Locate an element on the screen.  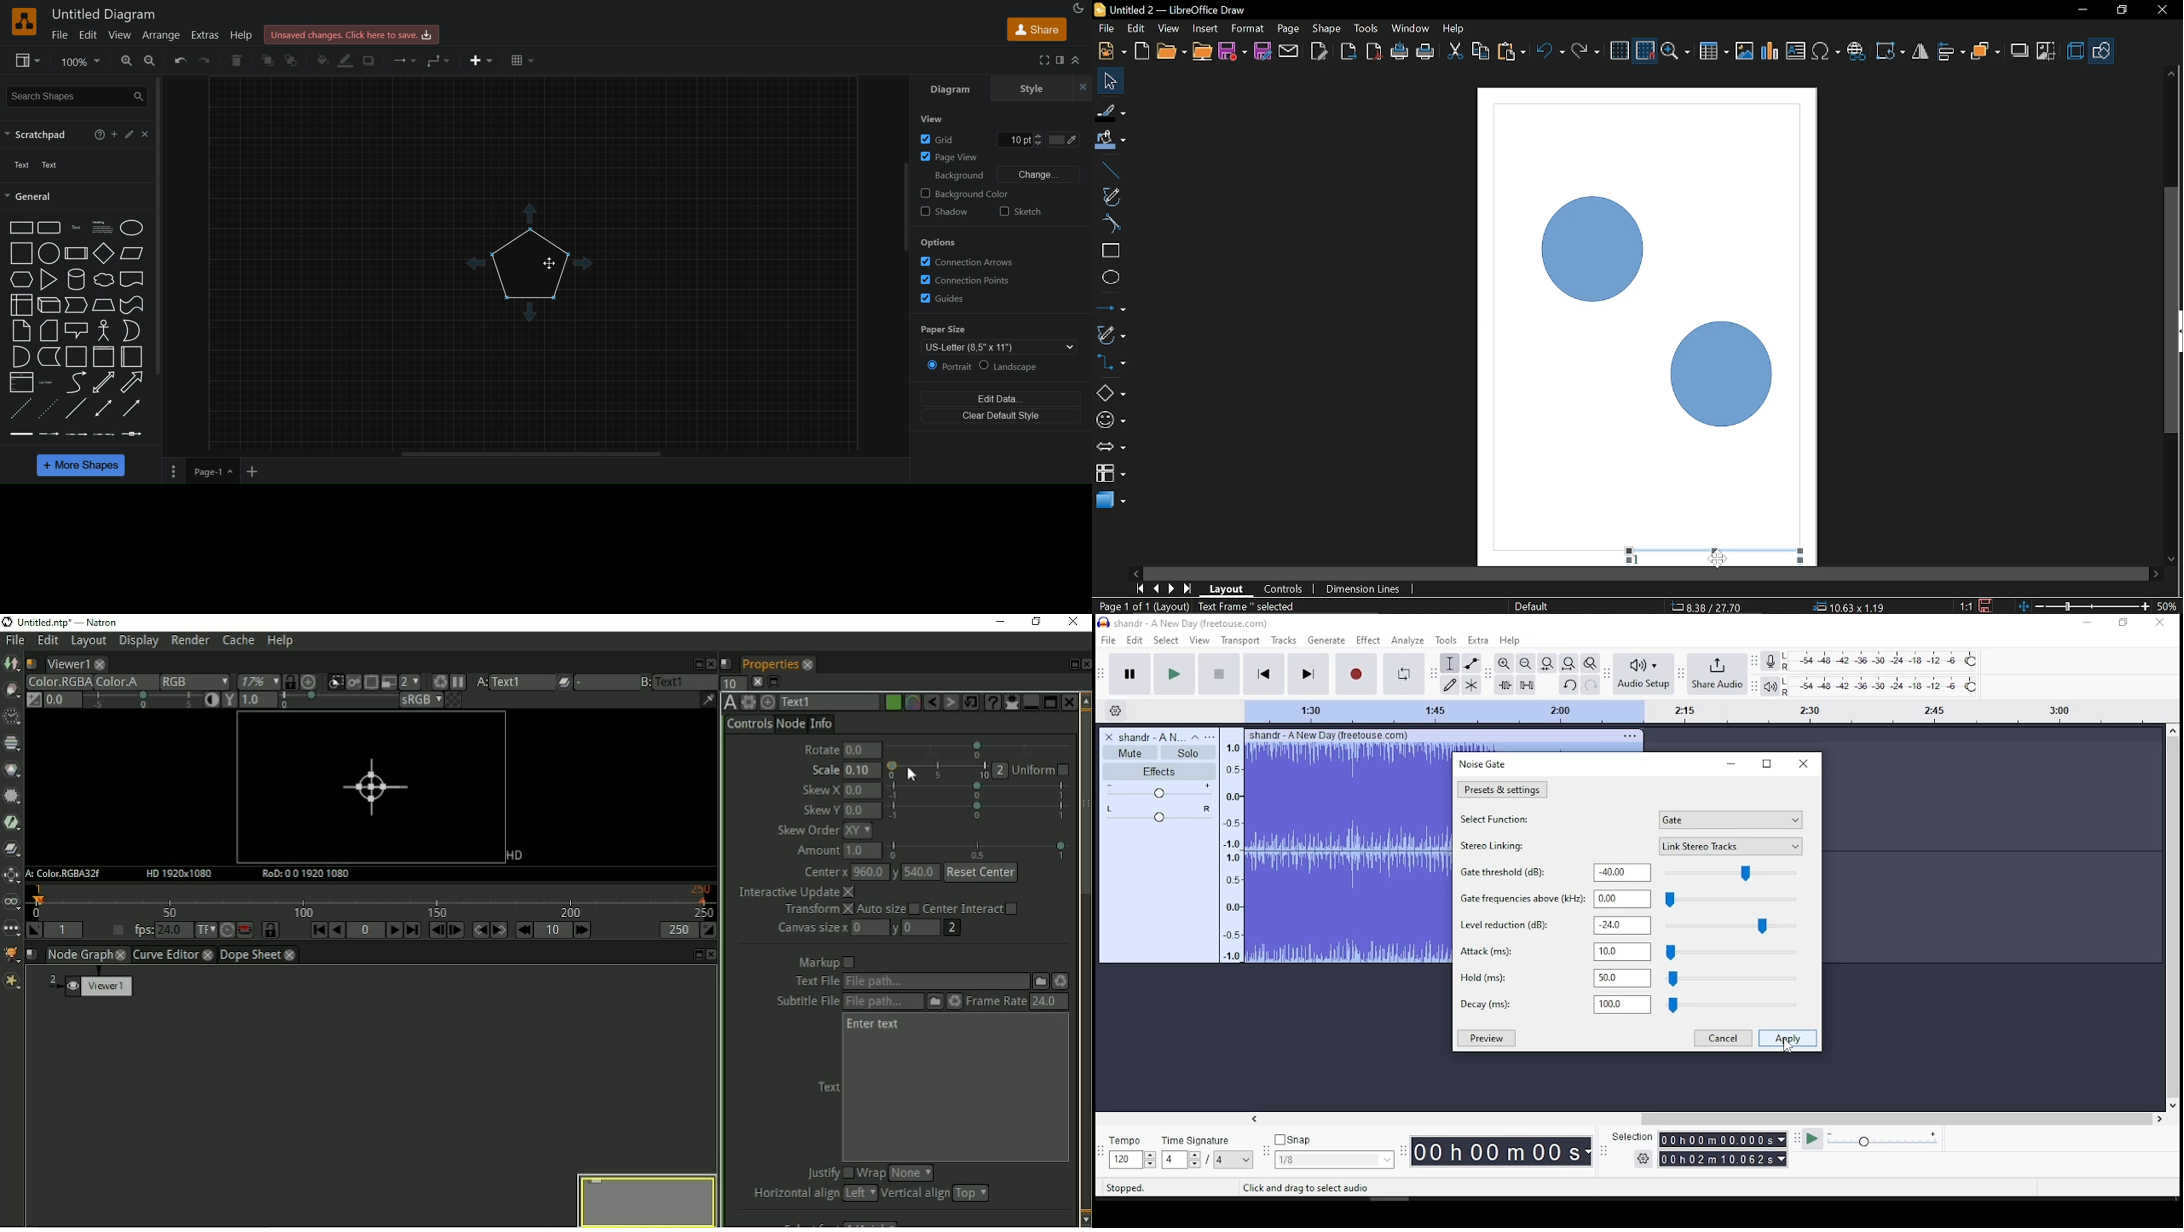
page options is located at coordinates (230, 471).